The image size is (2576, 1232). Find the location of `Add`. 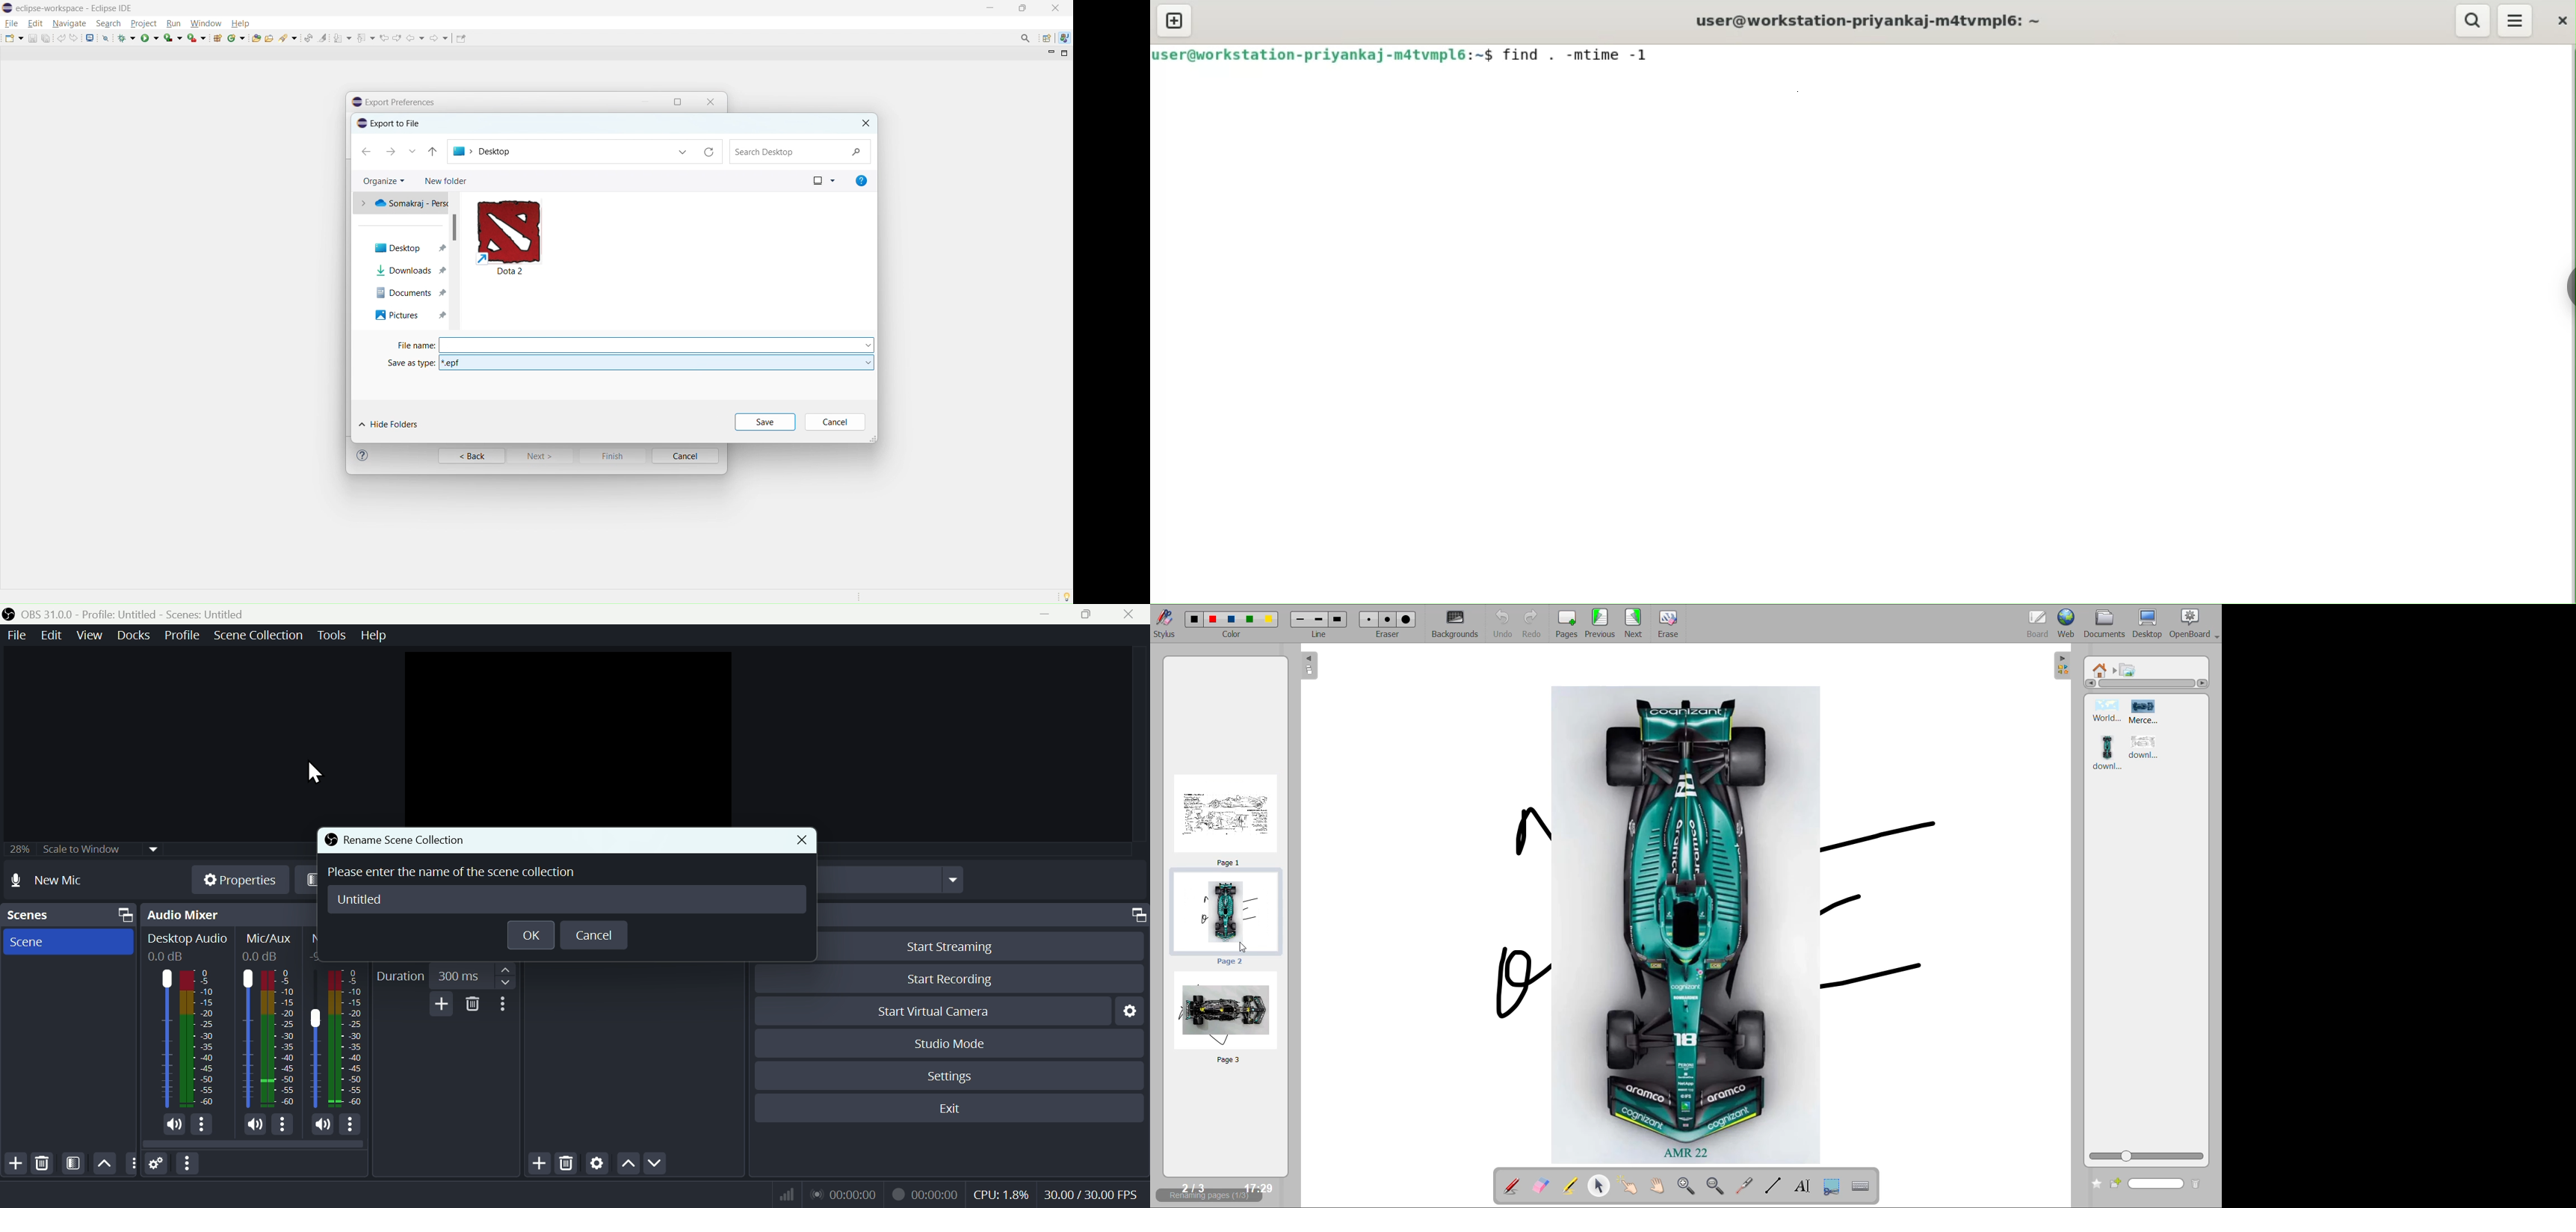

Add is located at coordinates (533, 1164).